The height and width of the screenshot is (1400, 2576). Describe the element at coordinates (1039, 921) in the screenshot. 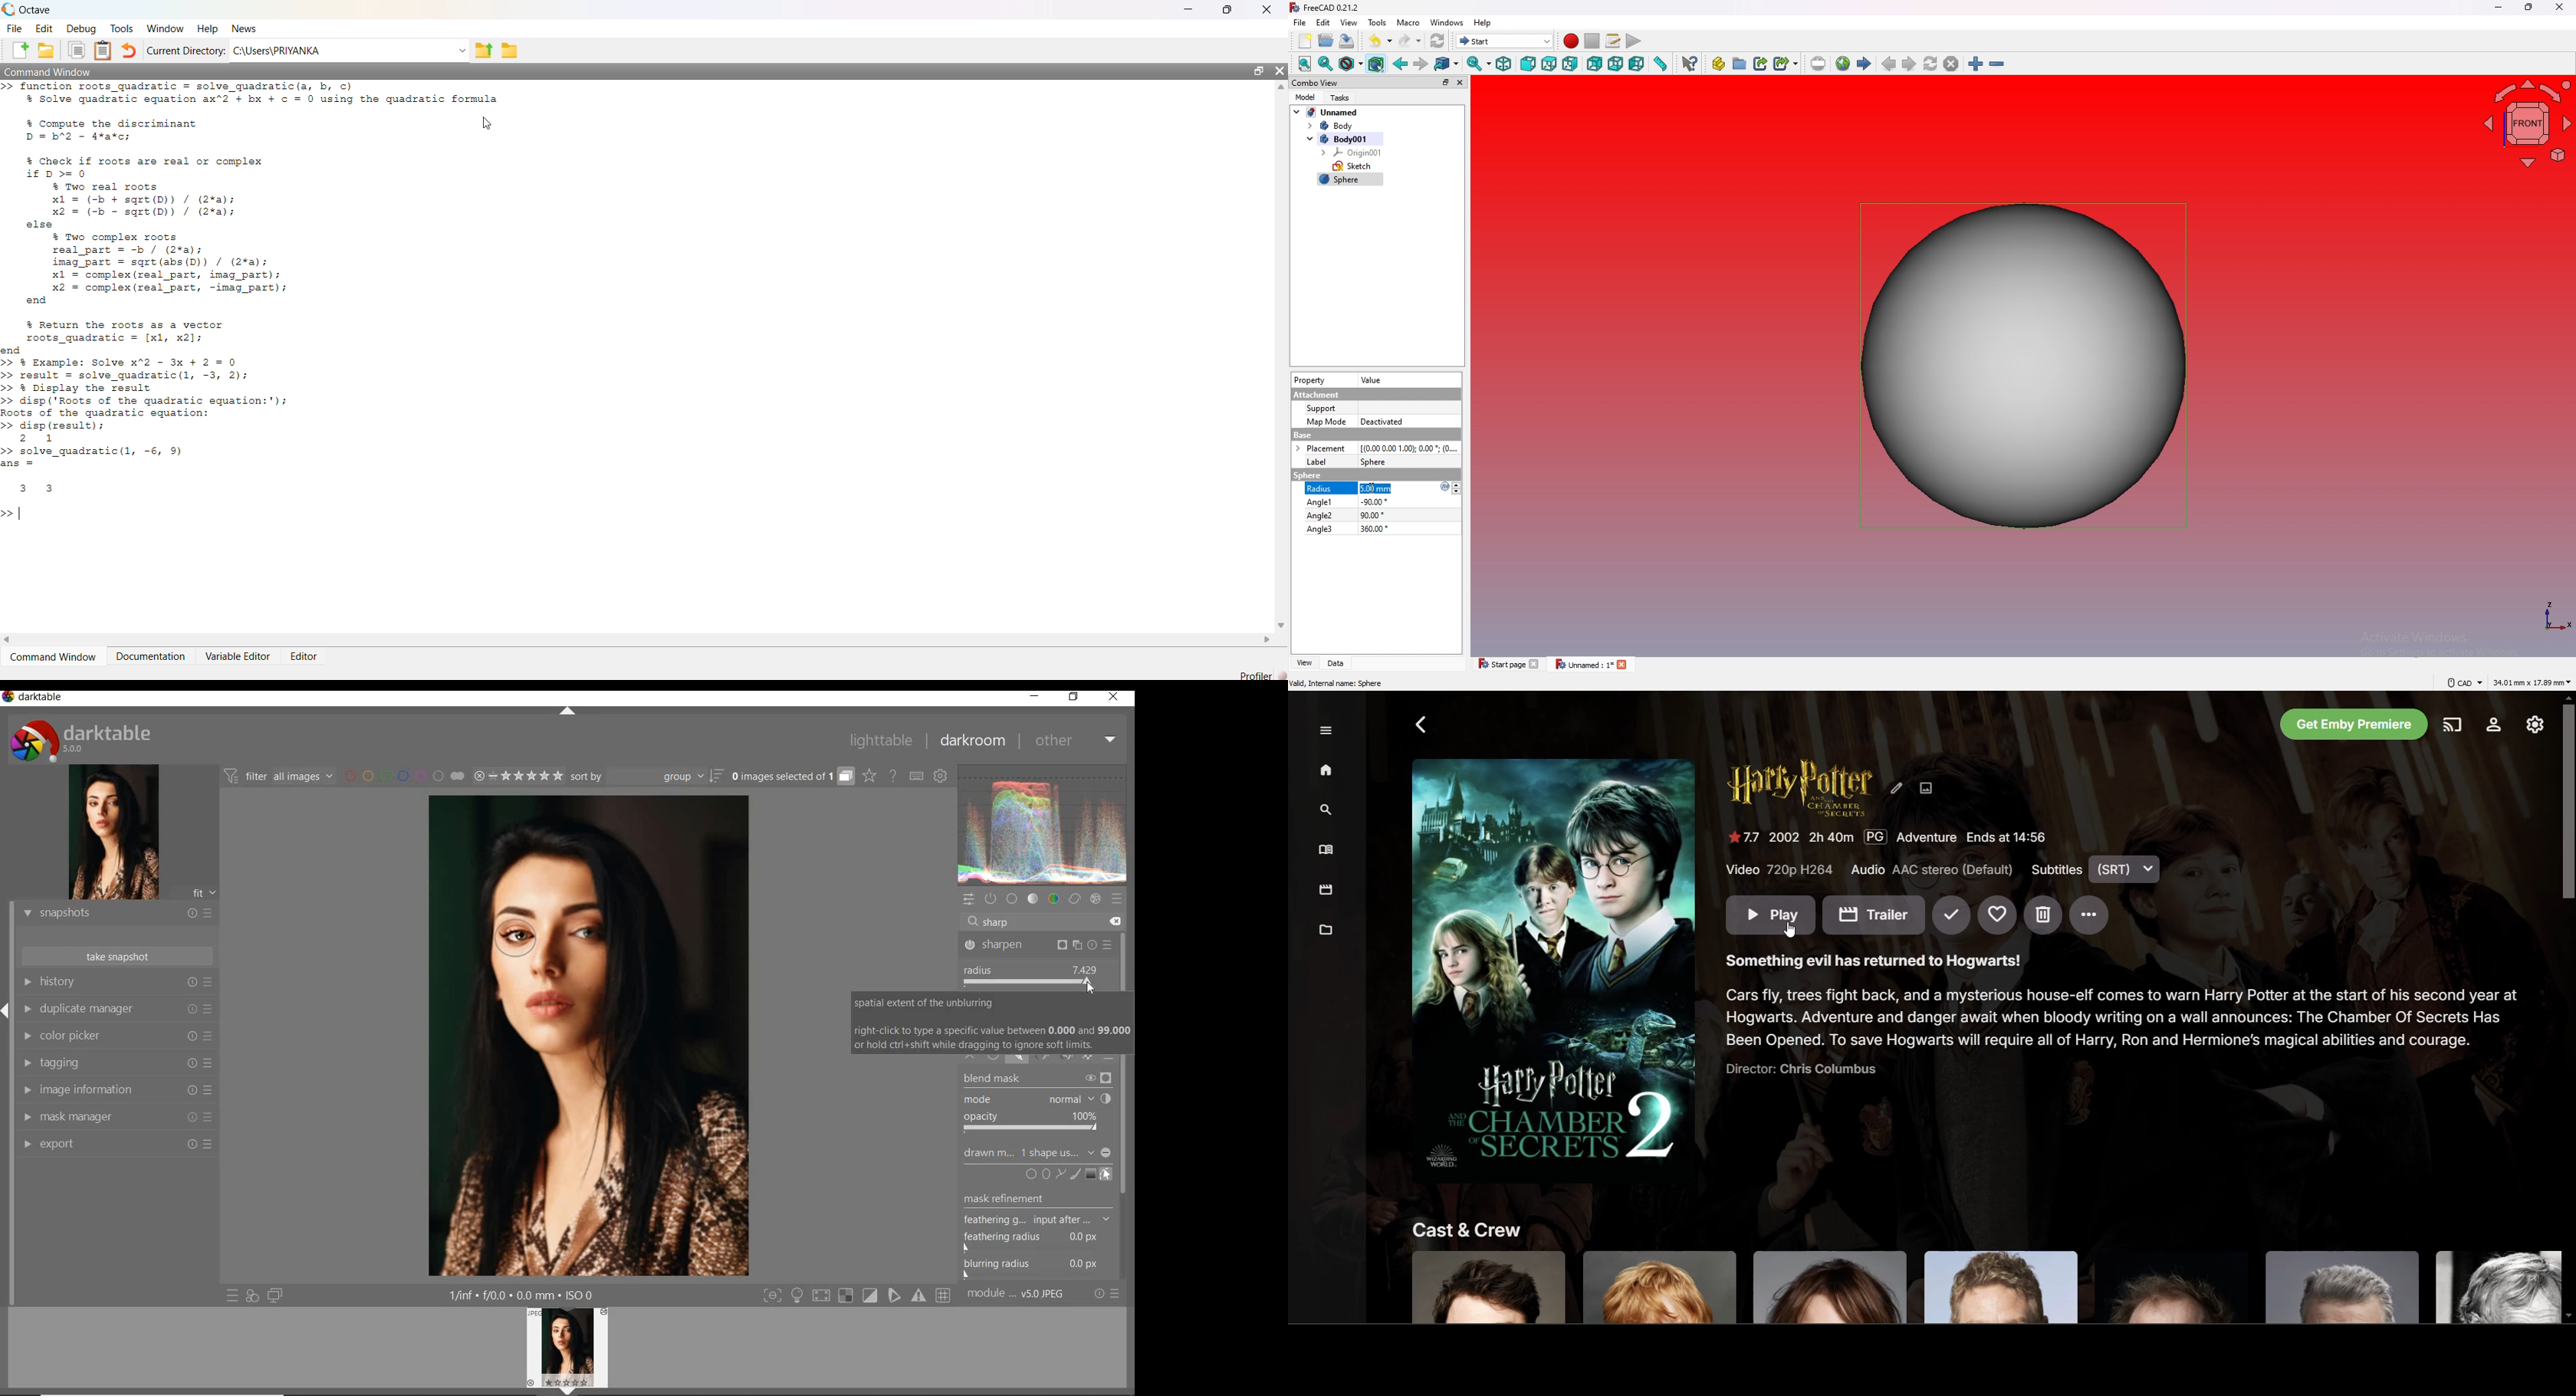

I see `search modules by name` at that location.